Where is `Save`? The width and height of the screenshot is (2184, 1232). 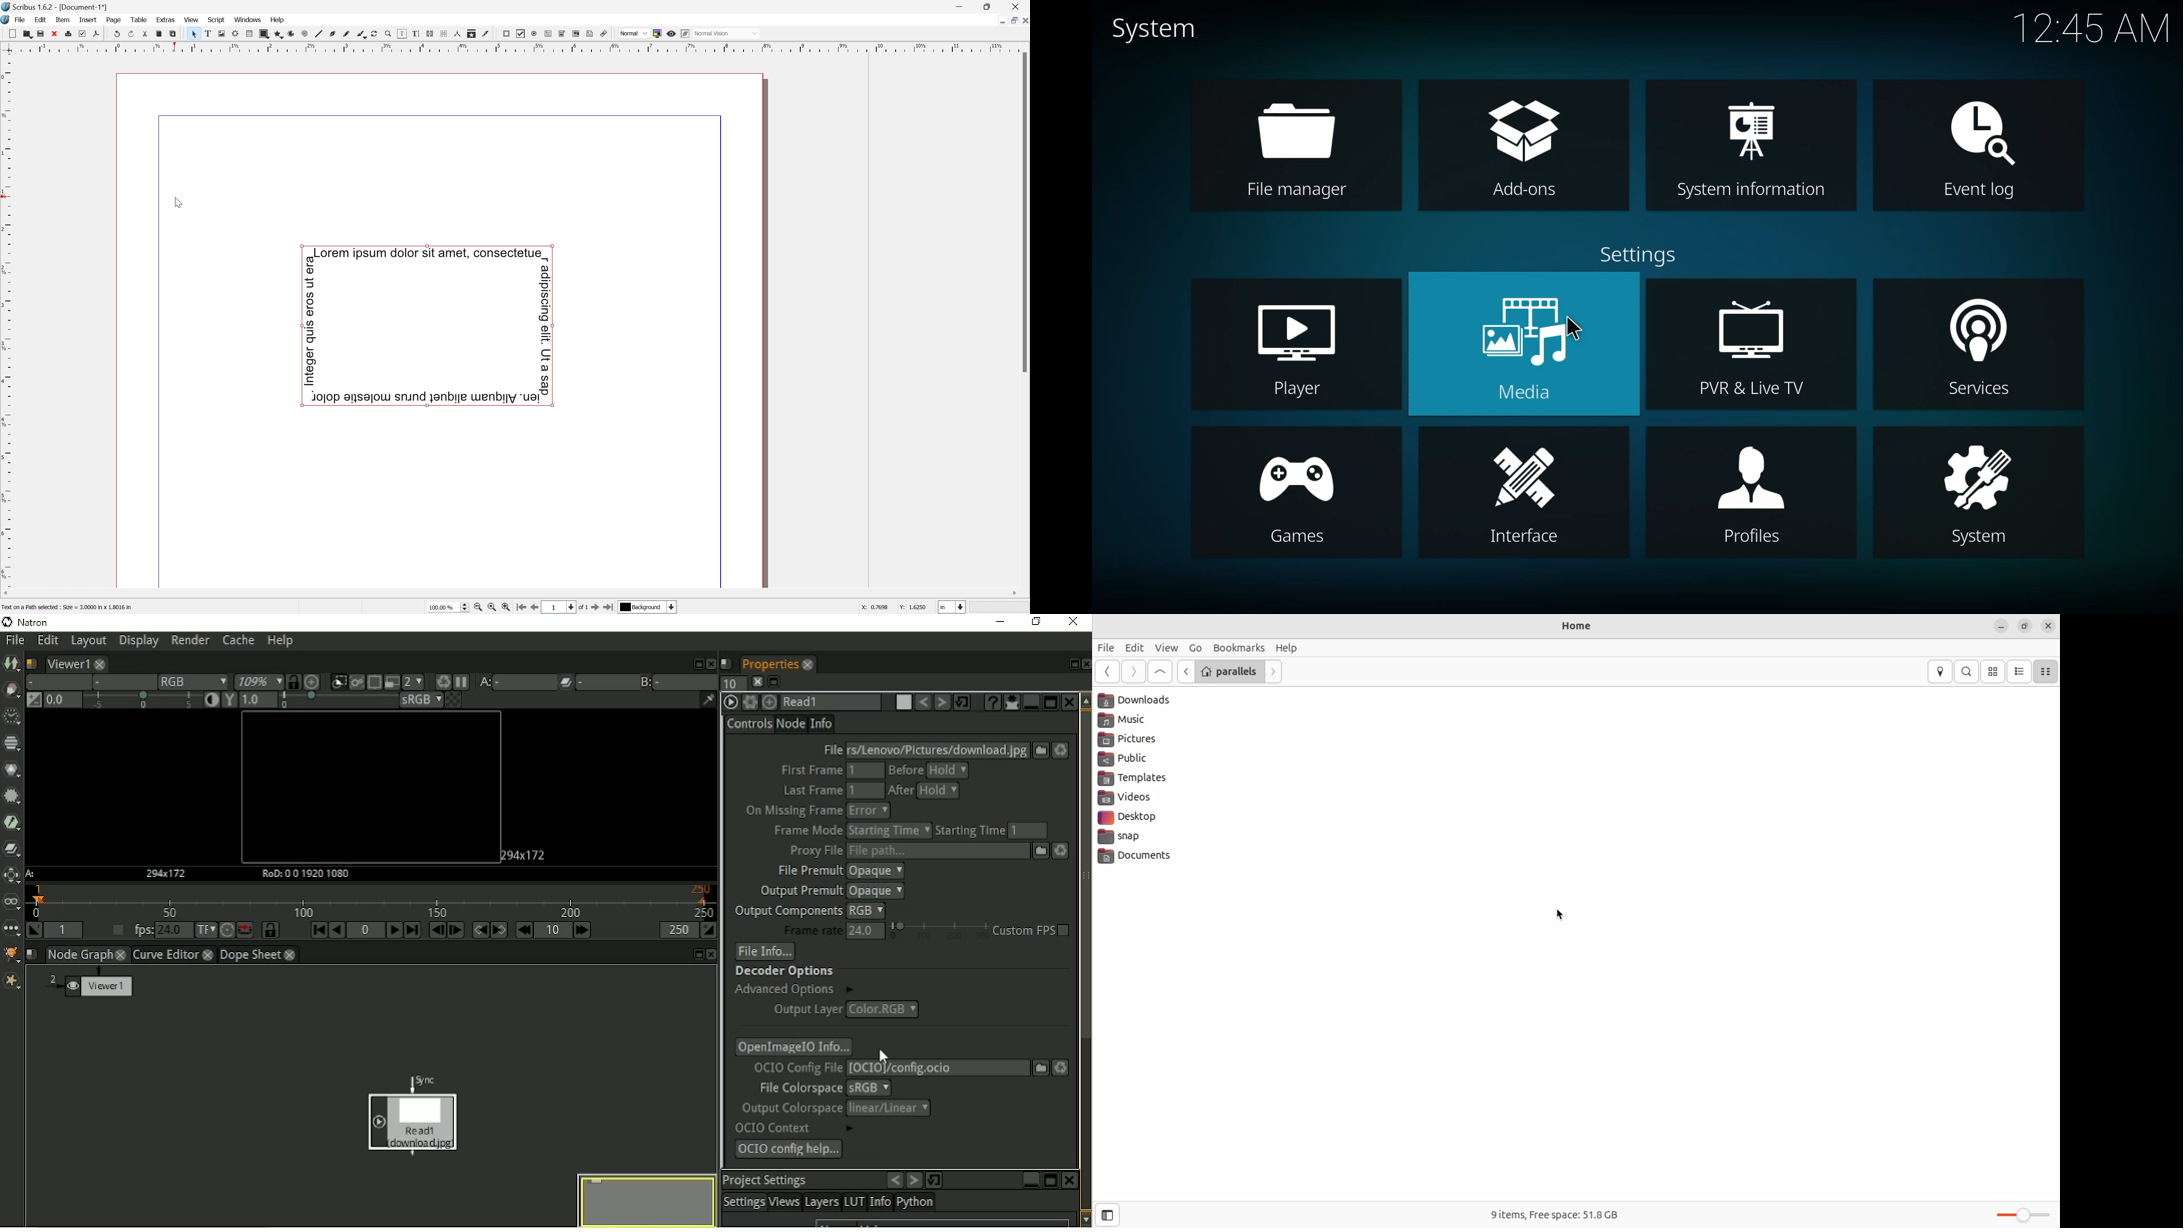
Save is located at coordinates (39, 33).